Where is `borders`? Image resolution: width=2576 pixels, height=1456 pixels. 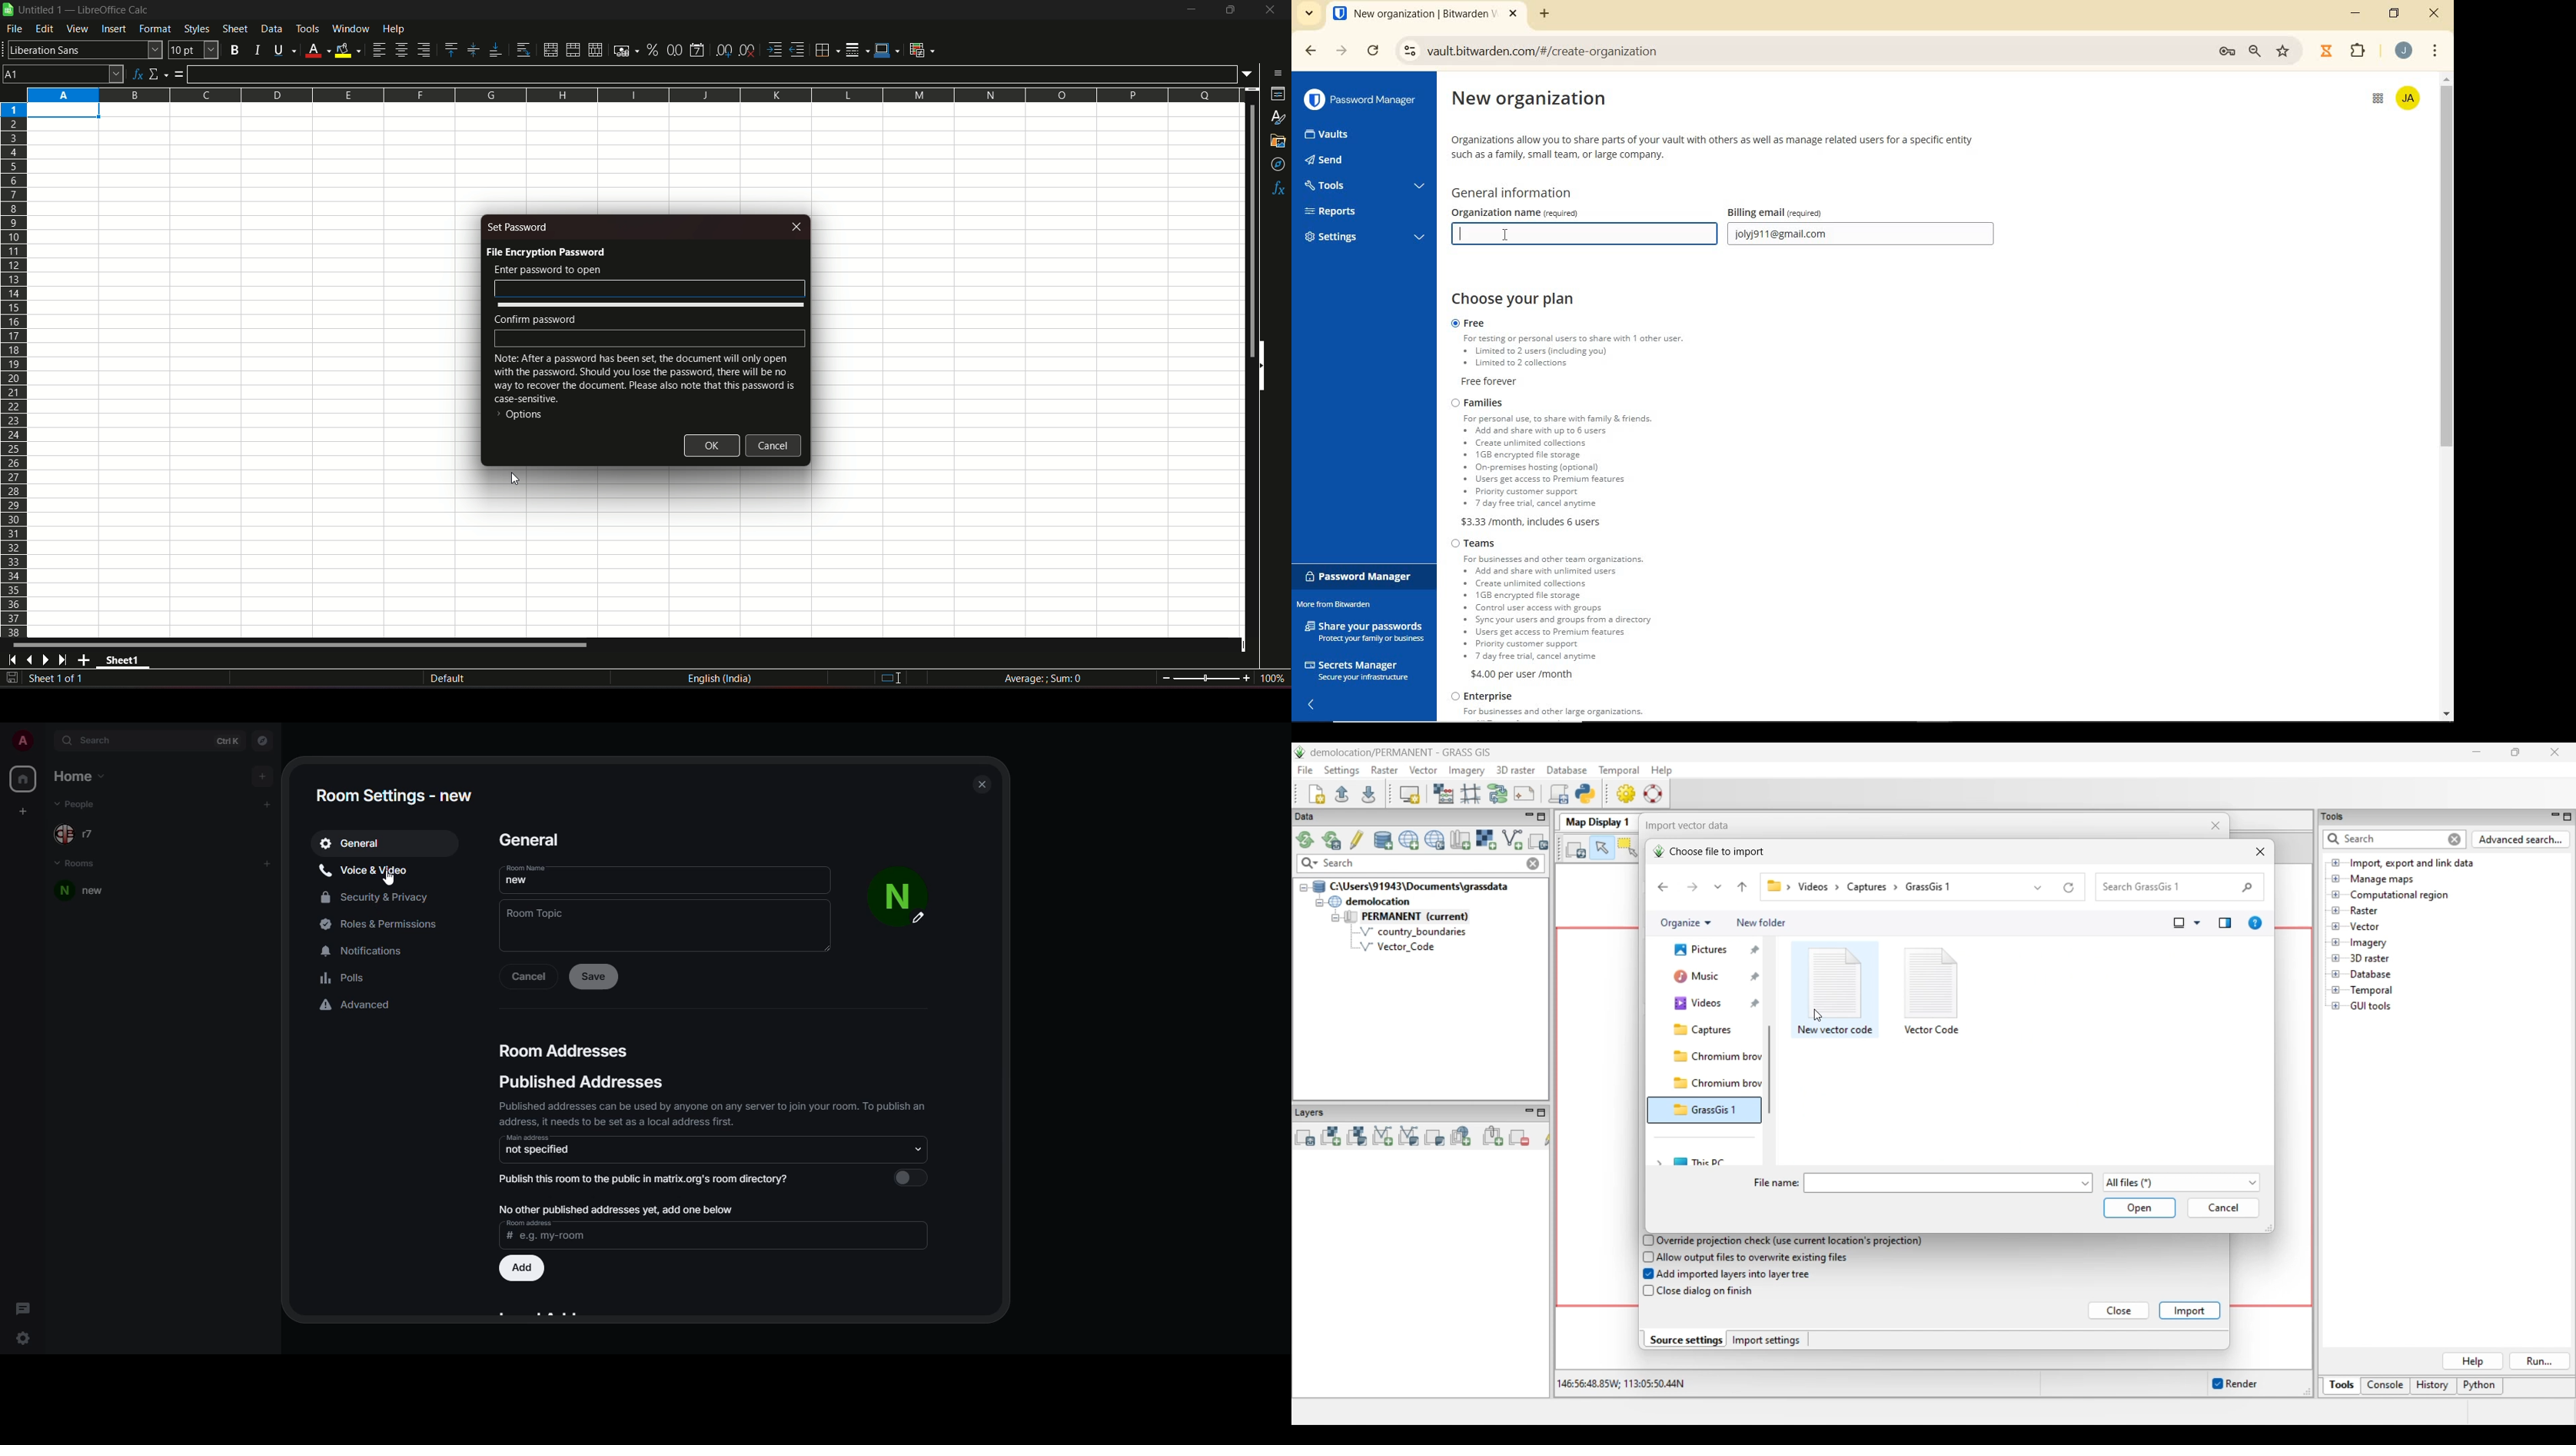 borders is located at coordinates (827, 50).